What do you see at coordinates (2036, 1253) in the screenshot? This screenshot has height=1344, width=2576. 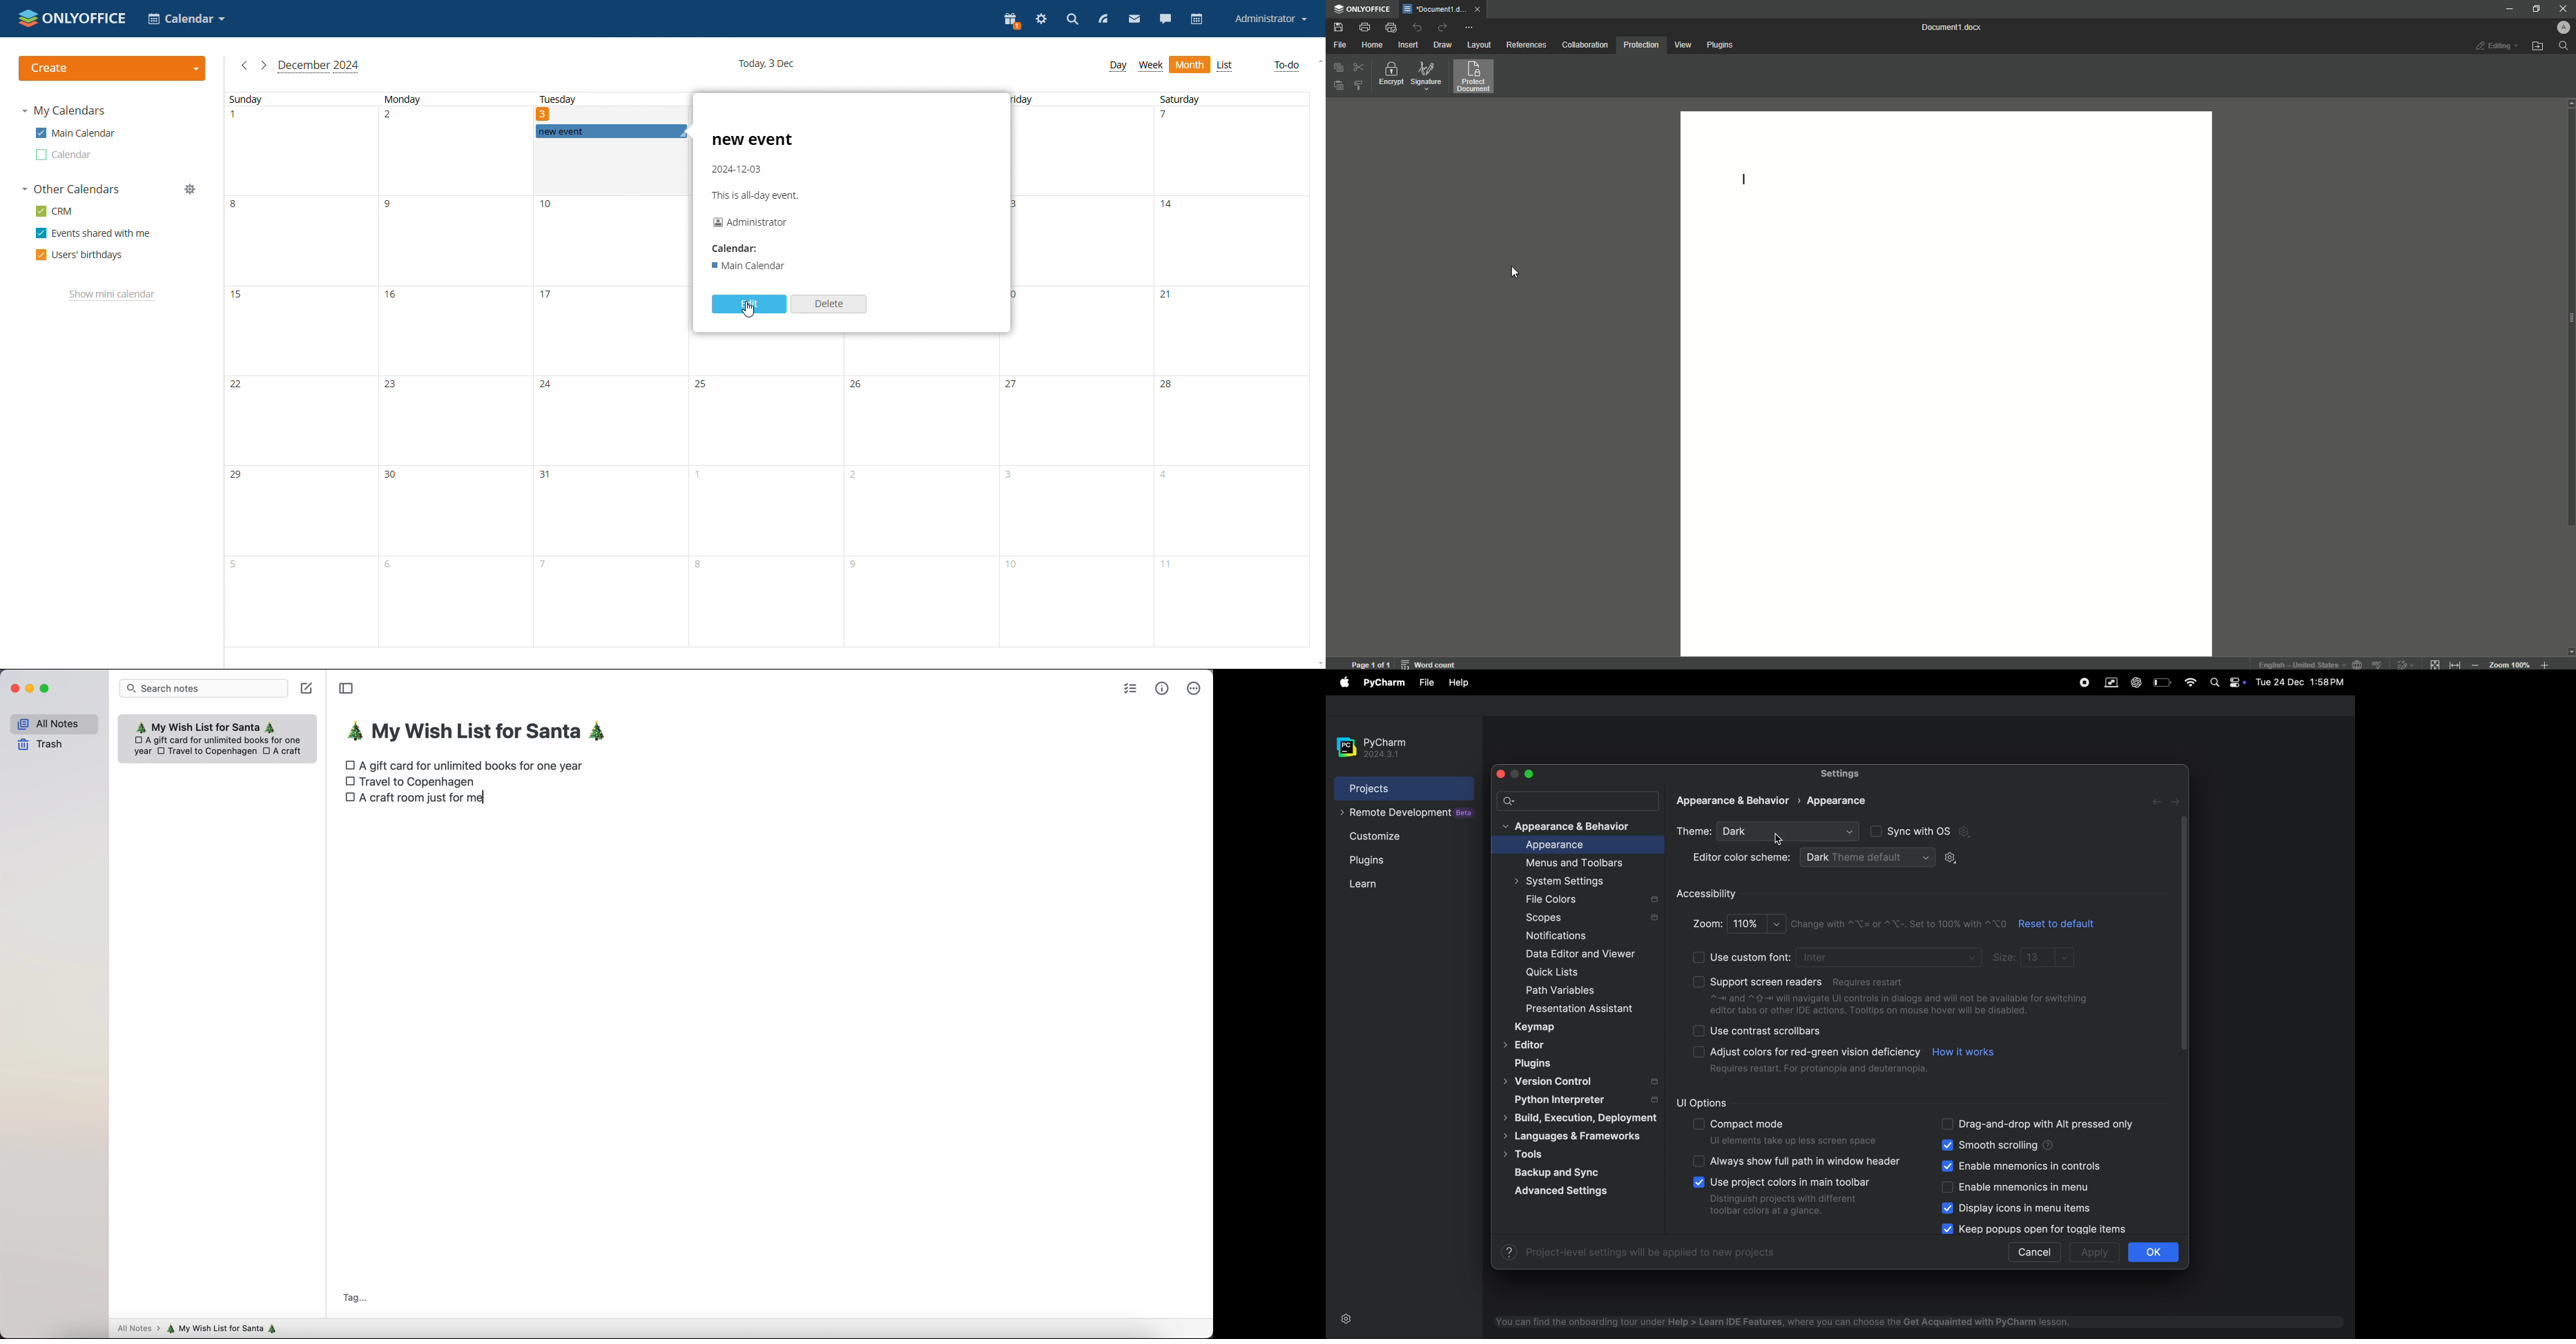 I see `cancel` at bounding box center [2036, 1253].